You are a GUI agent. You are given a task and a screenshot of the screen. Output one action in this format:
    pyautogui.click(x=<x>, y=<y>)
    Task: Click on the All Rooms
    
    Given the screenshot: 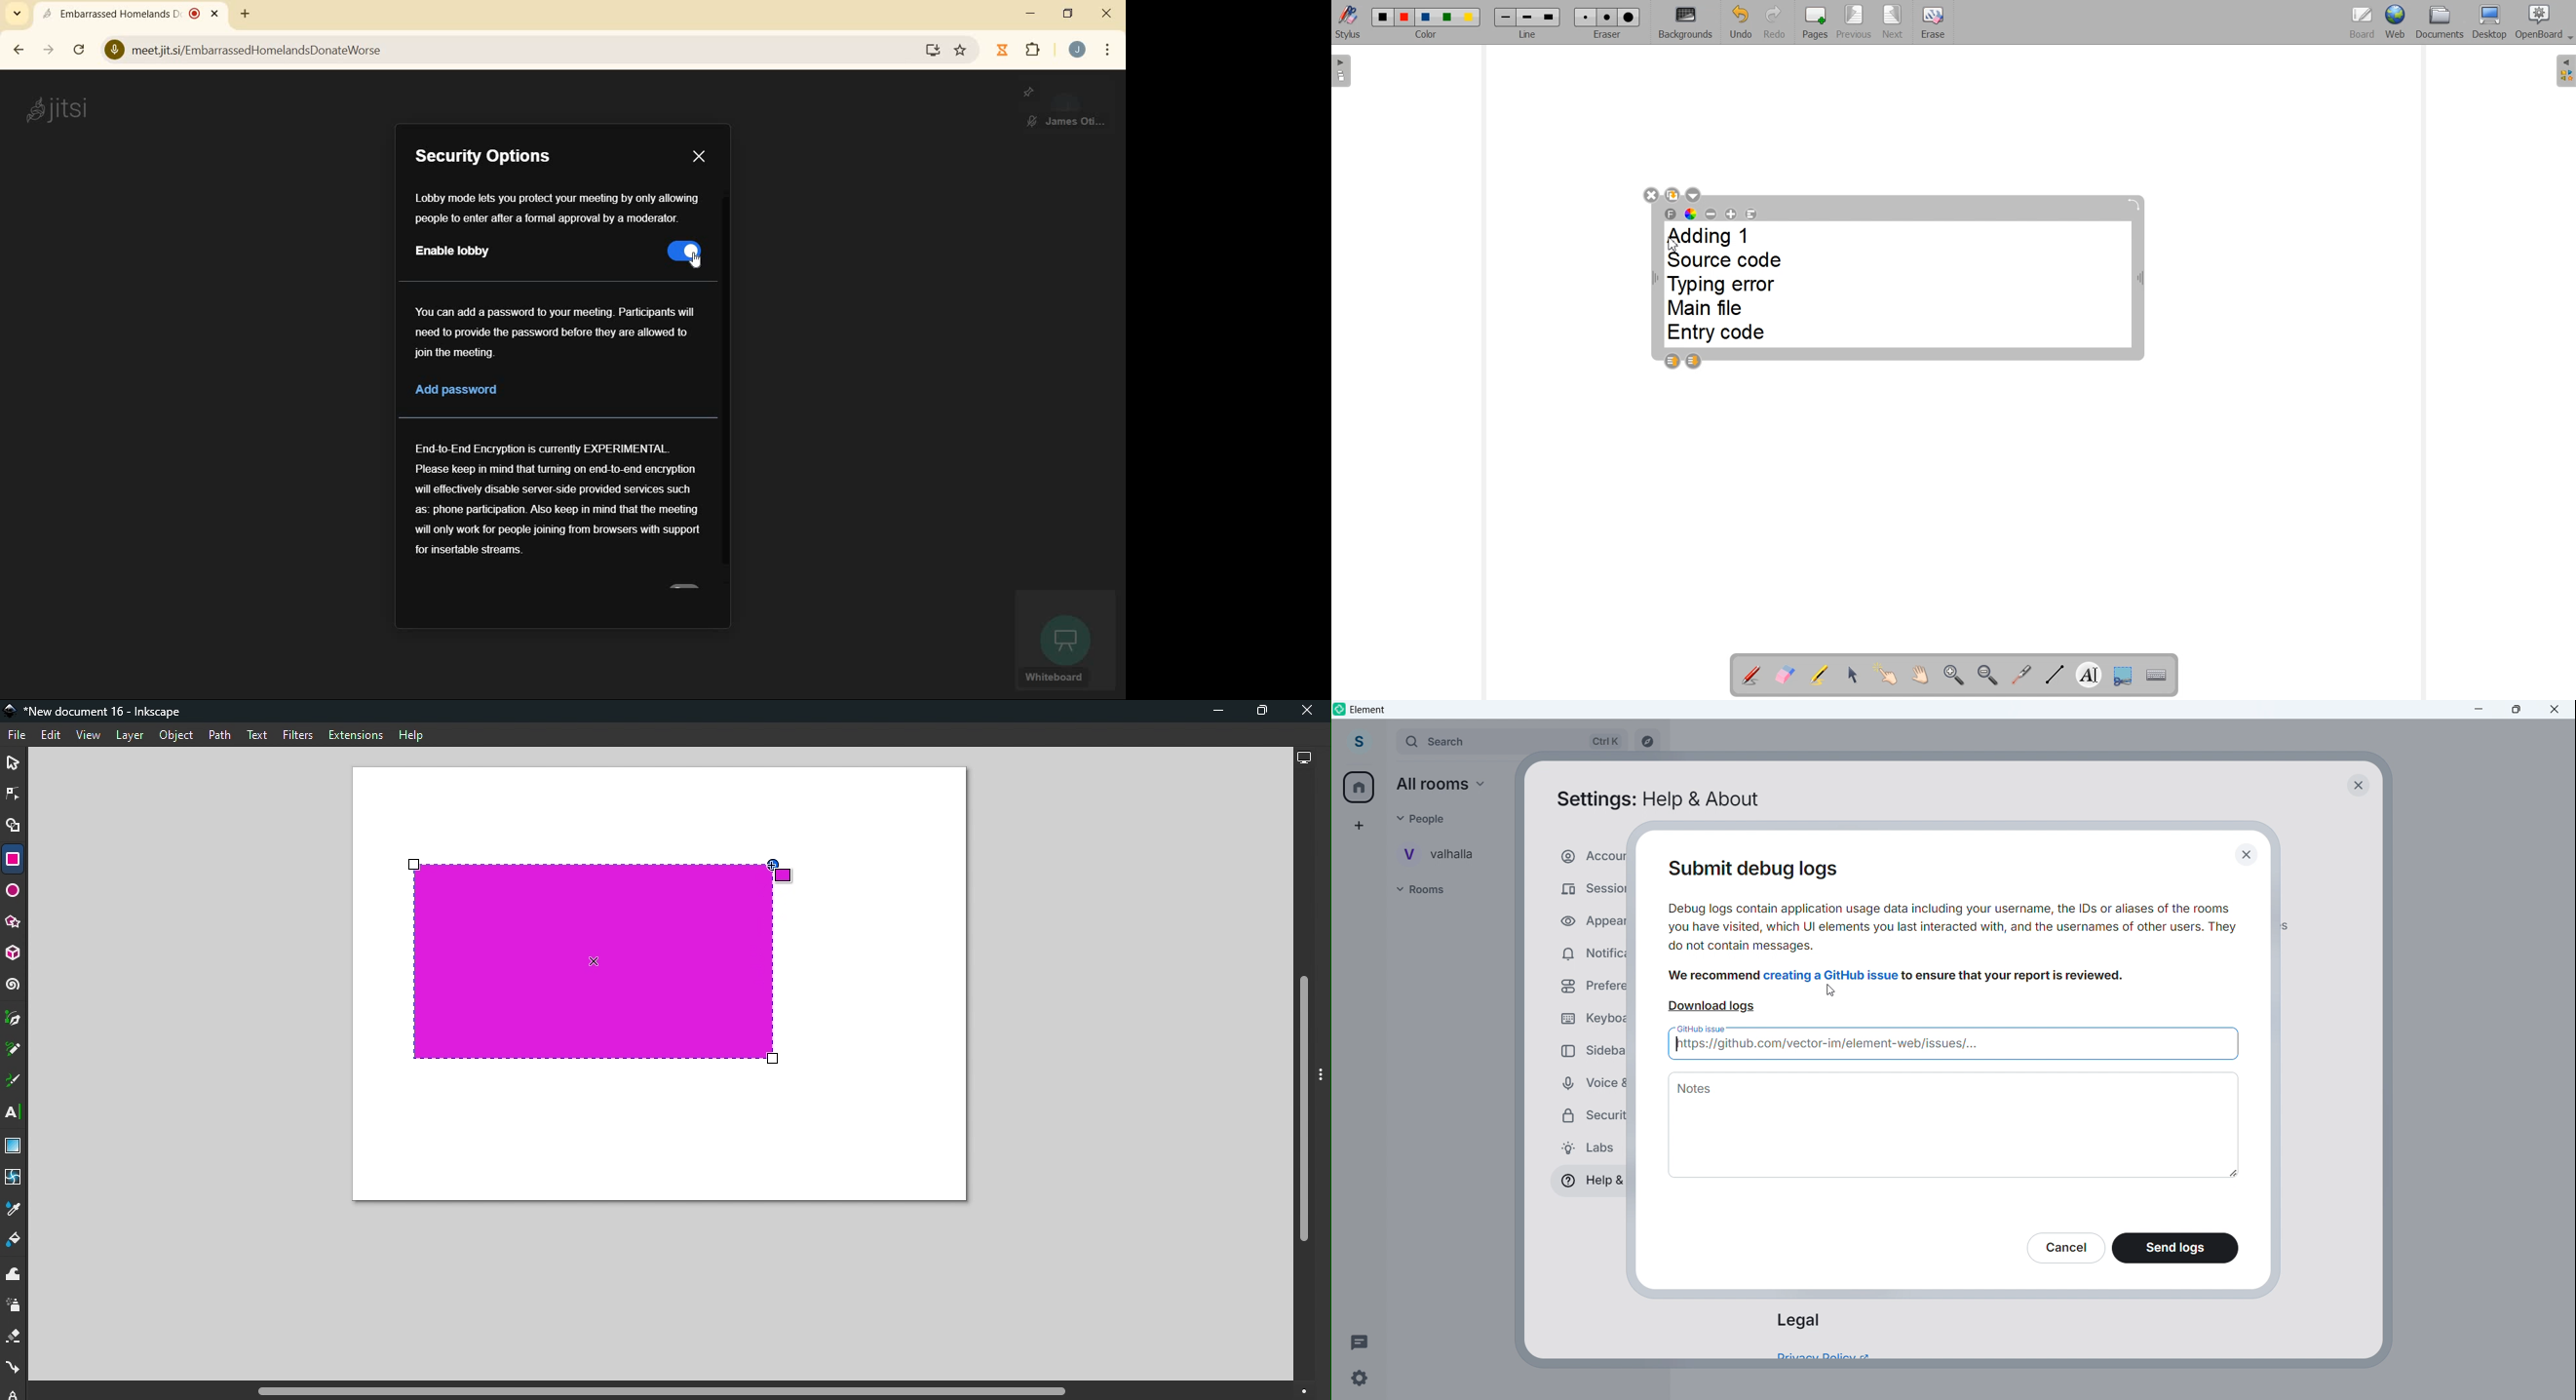 What is the action you would take?
    pyautogui.click(x=1446, y=784)
    